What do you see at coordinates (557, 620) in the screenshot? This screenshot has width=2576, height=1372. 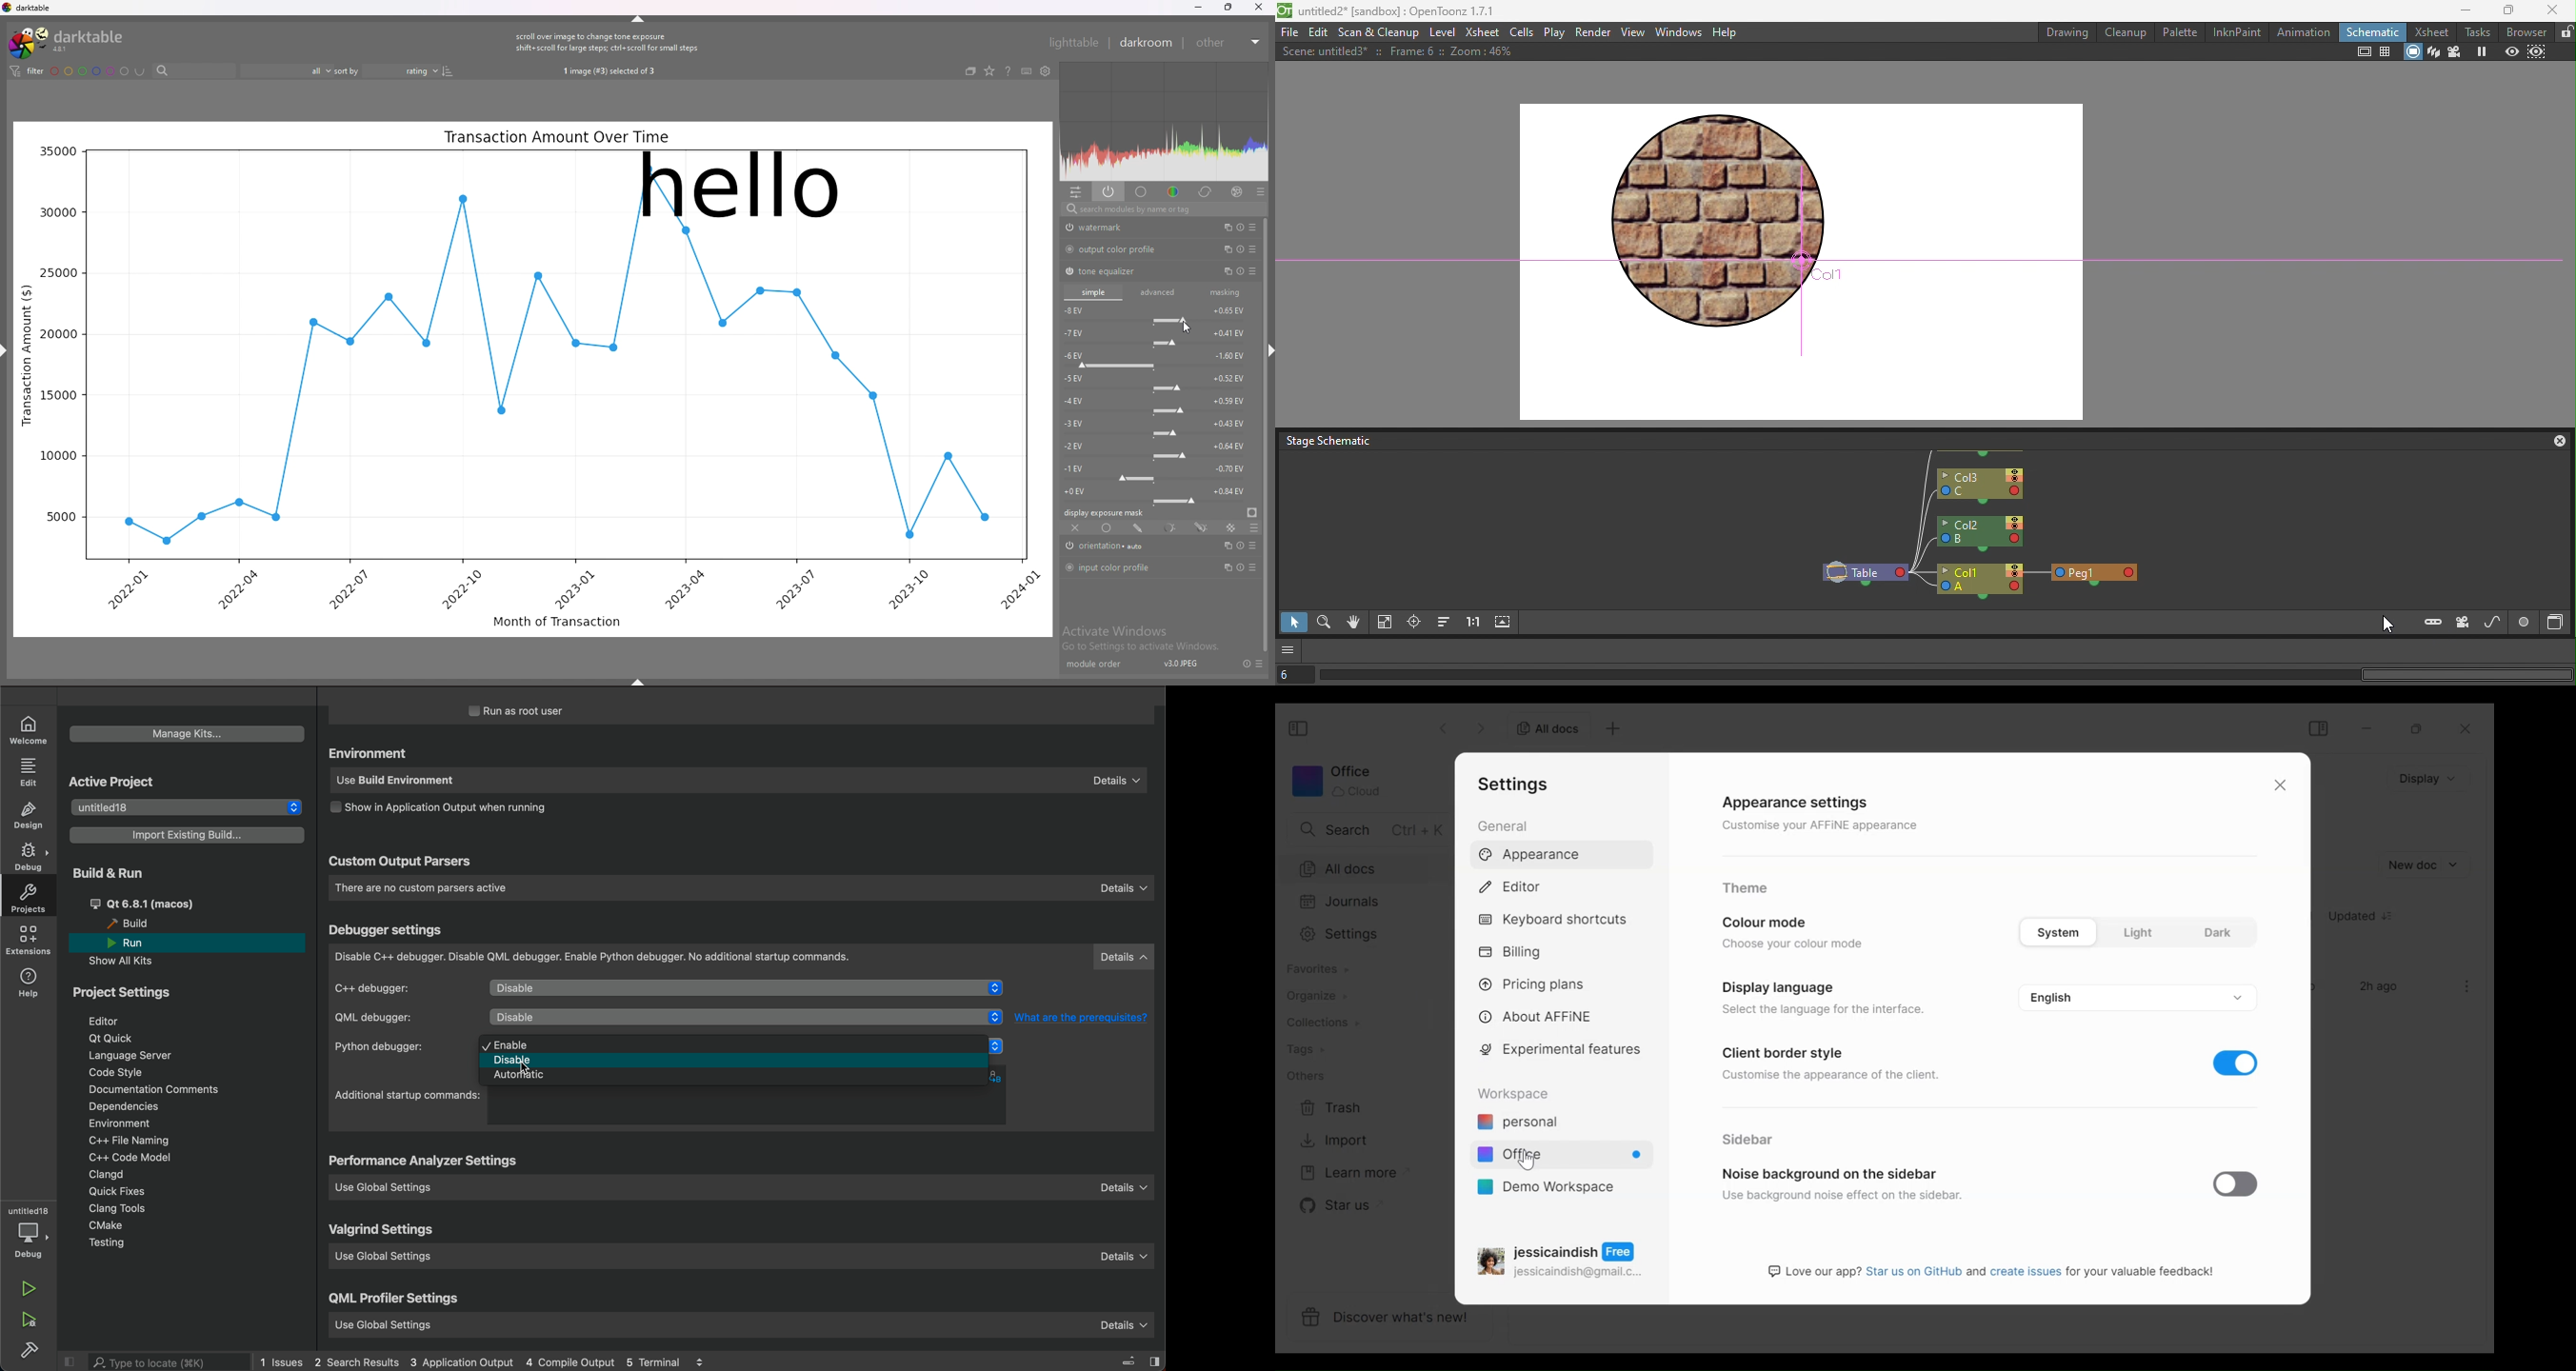 I see `Month of Transaction` at bounding box center [557, 620].